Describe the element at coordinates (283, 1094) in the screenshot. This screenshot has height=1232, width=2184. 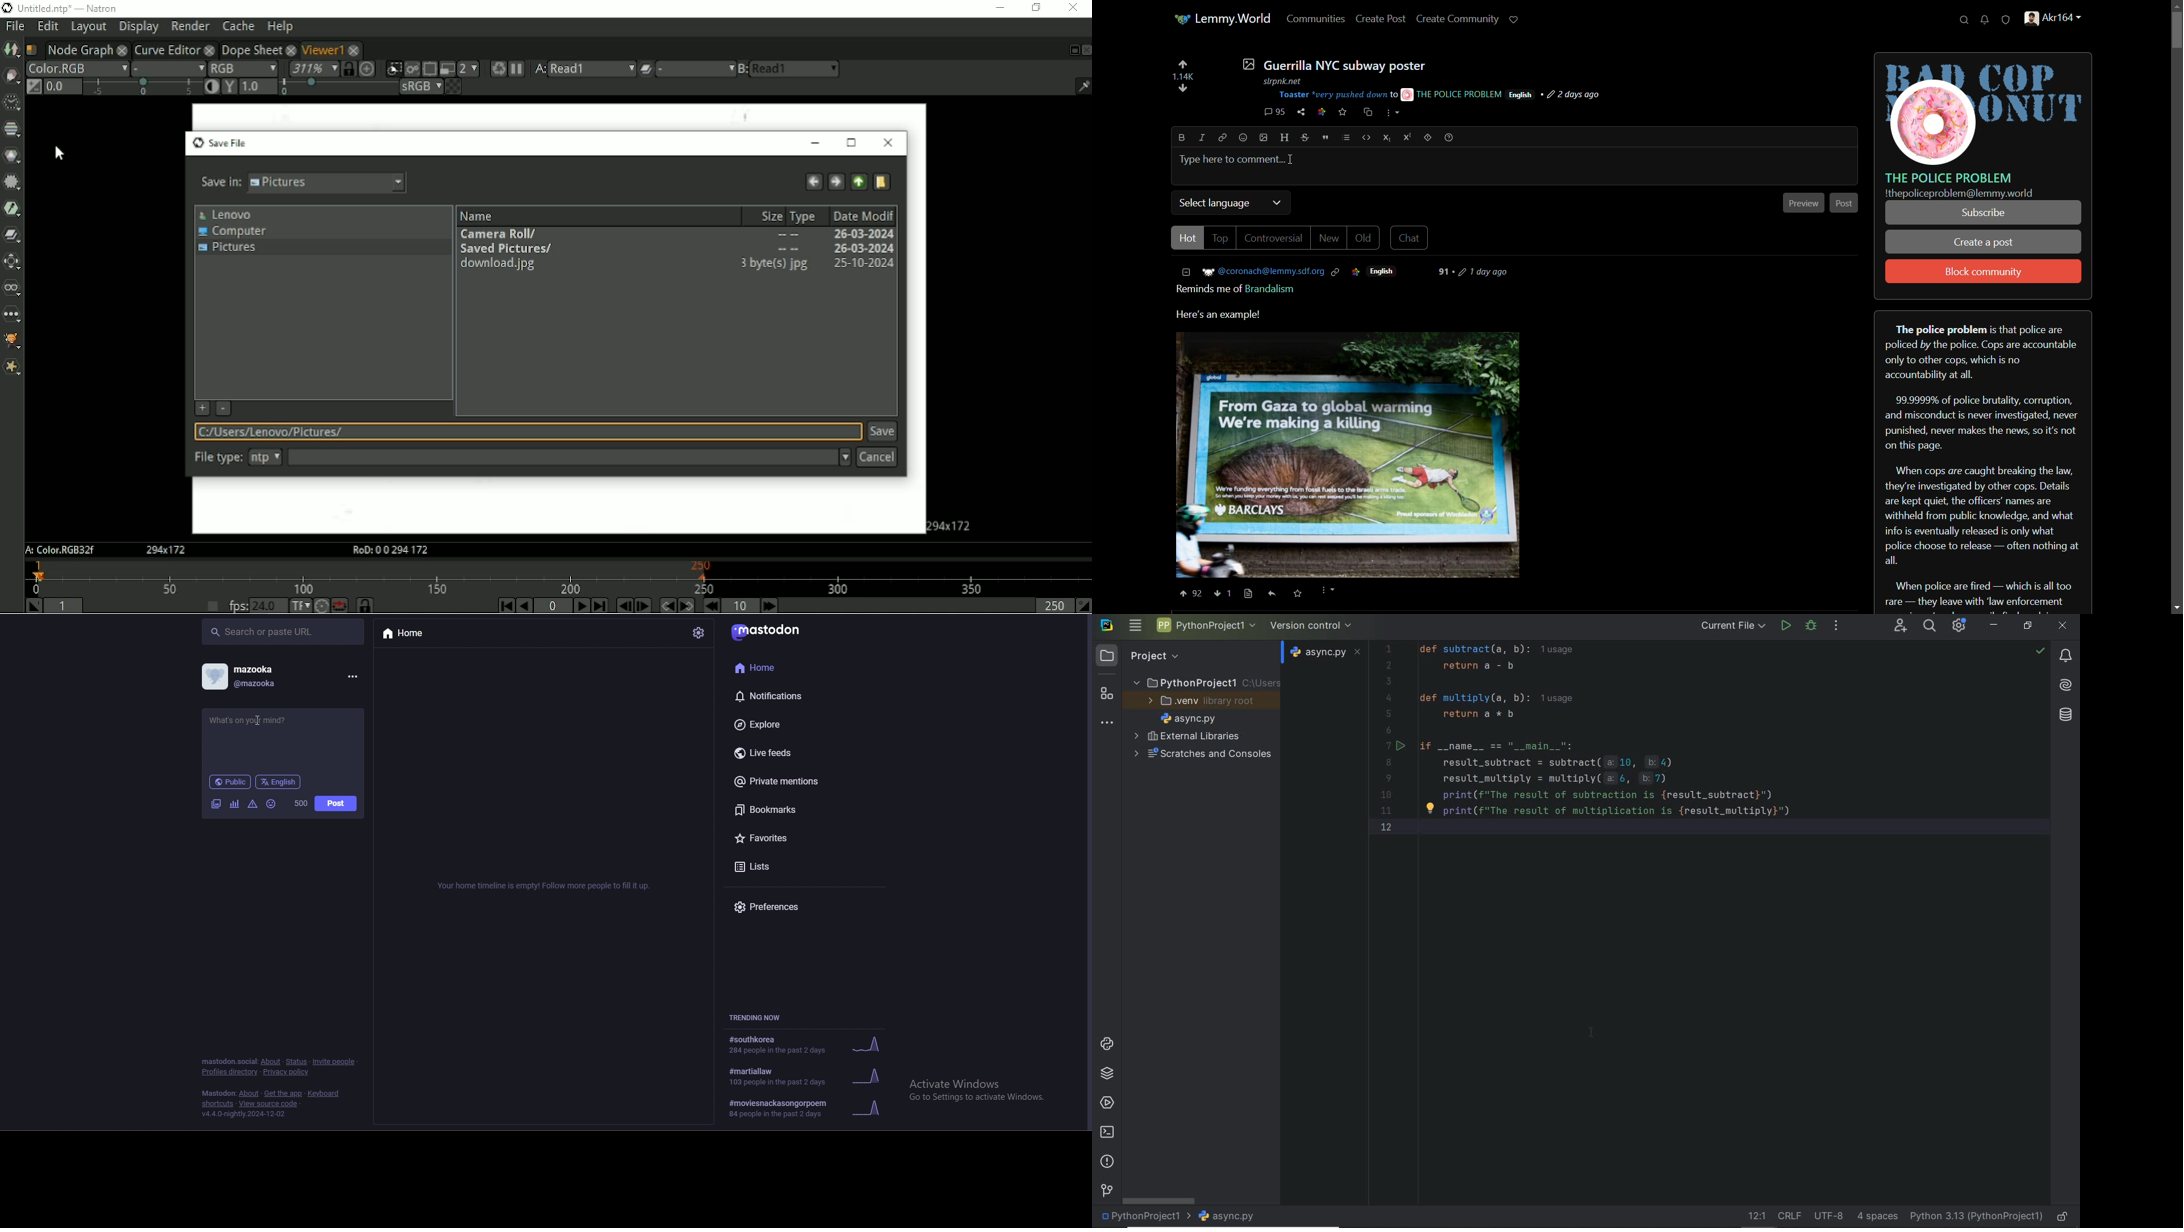
I see `heat add the` at that location.